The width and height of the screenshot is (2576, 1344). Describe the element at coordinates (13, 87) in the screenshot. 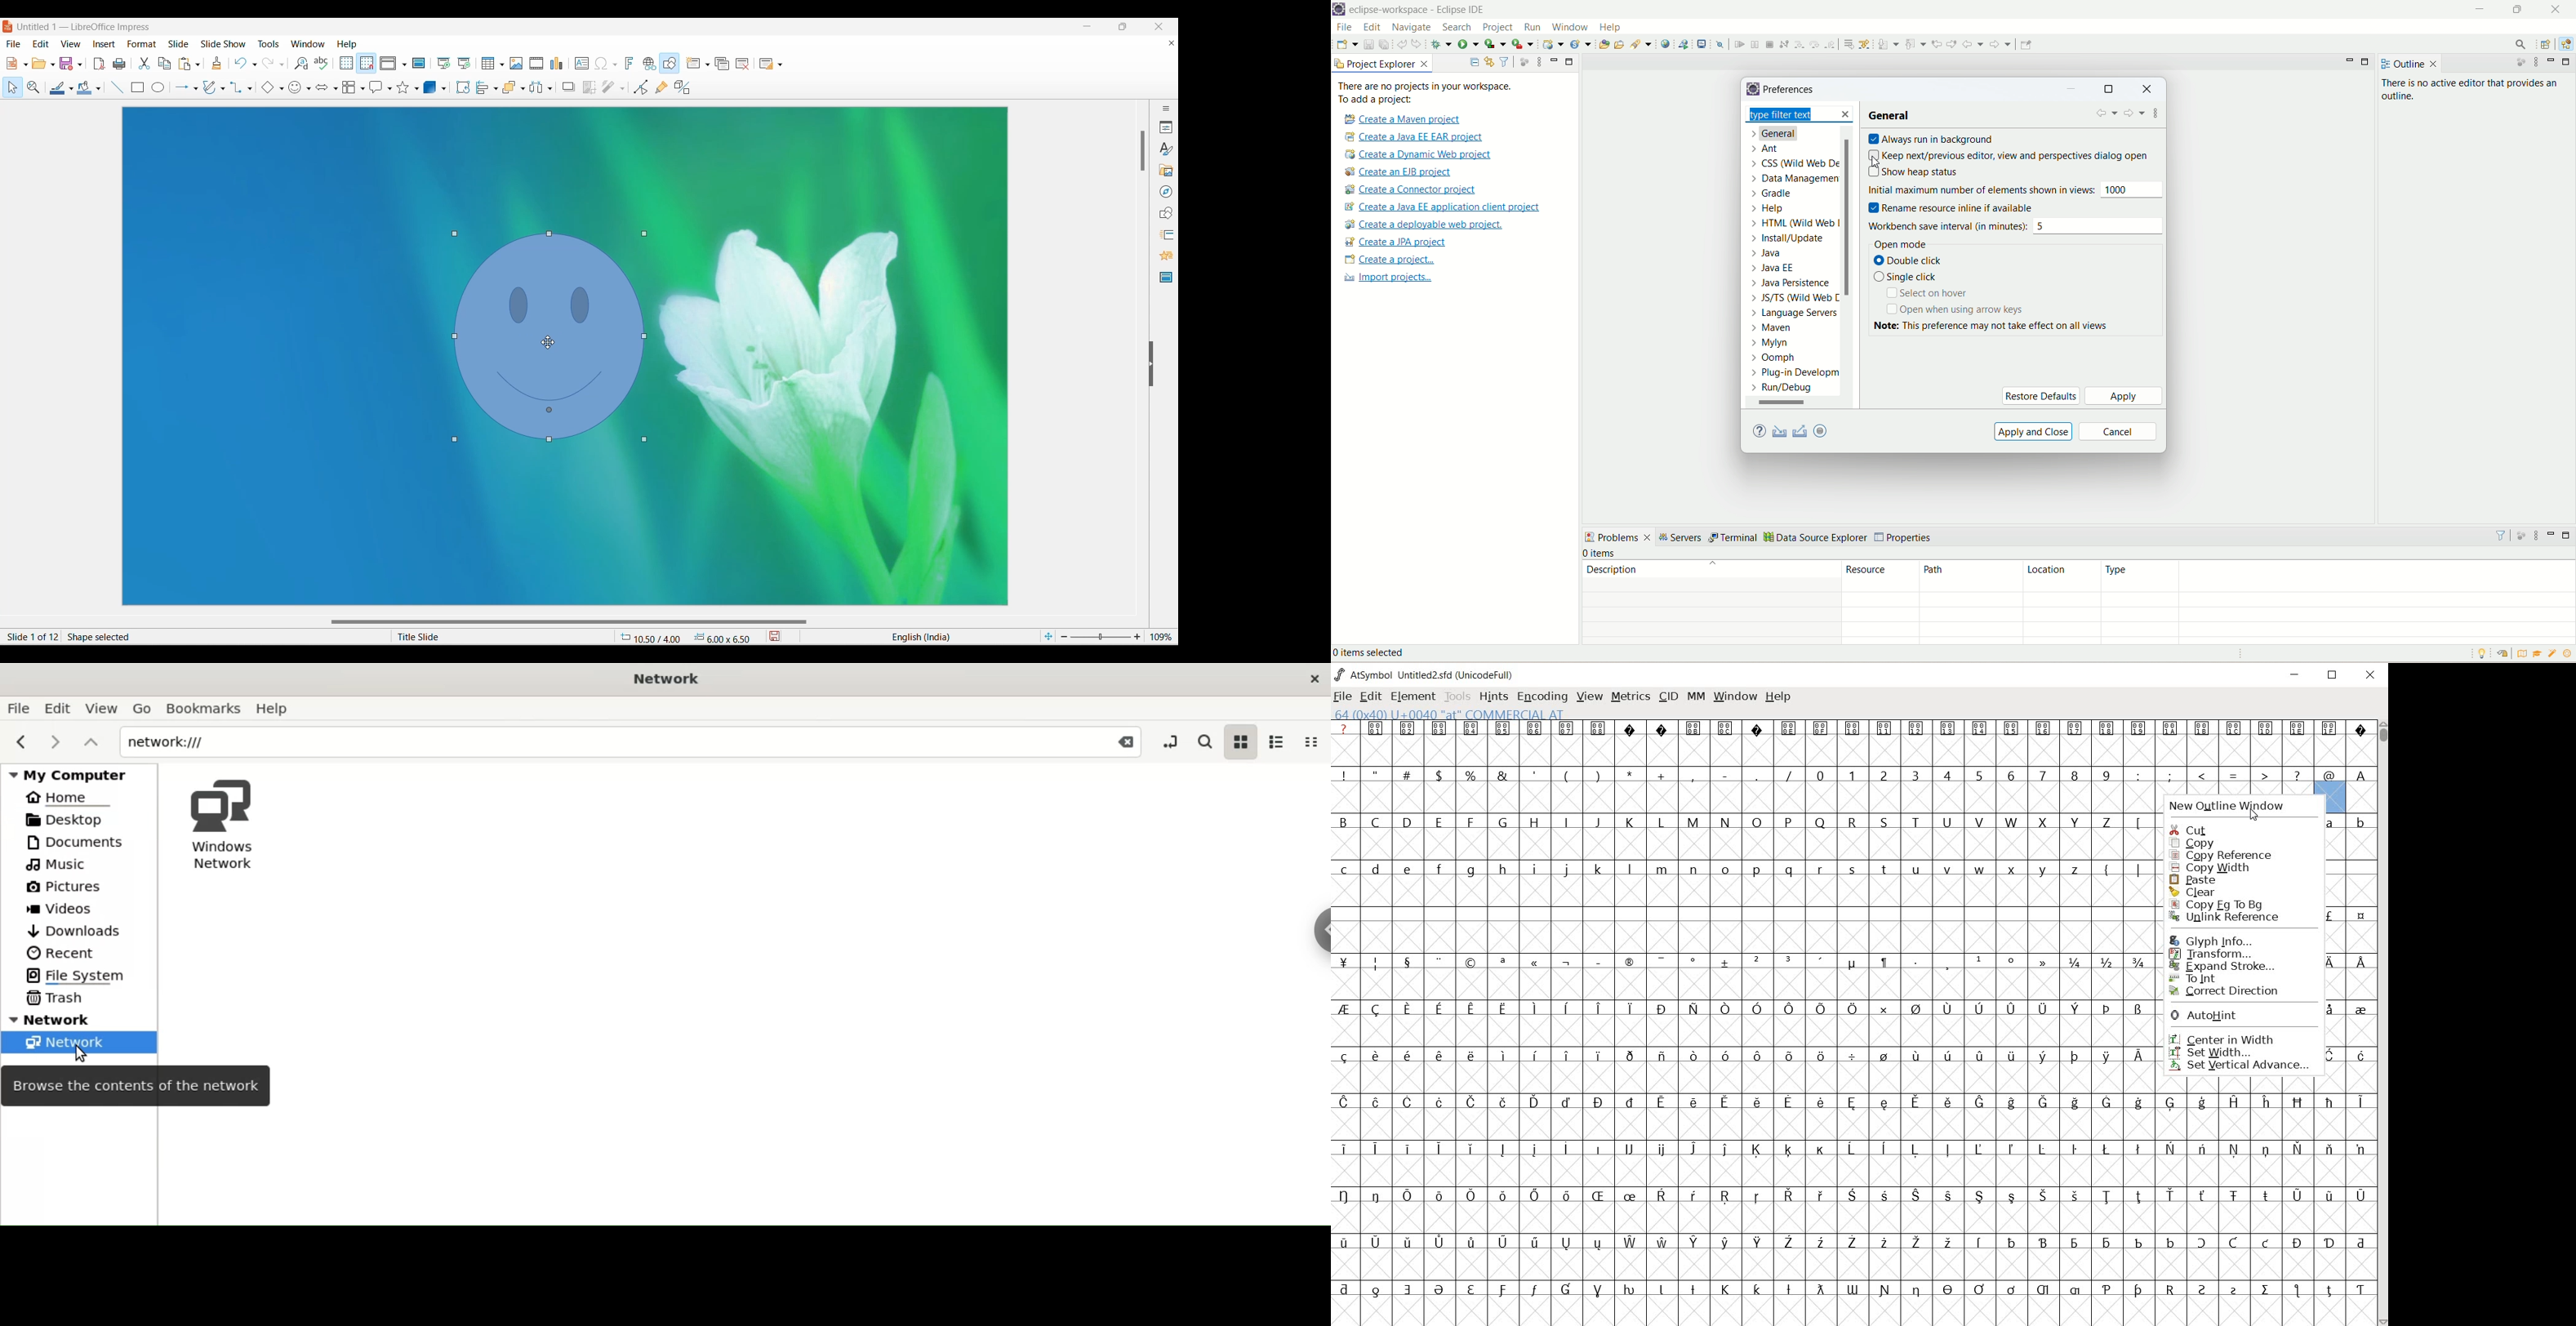

I see `Select` at that location.